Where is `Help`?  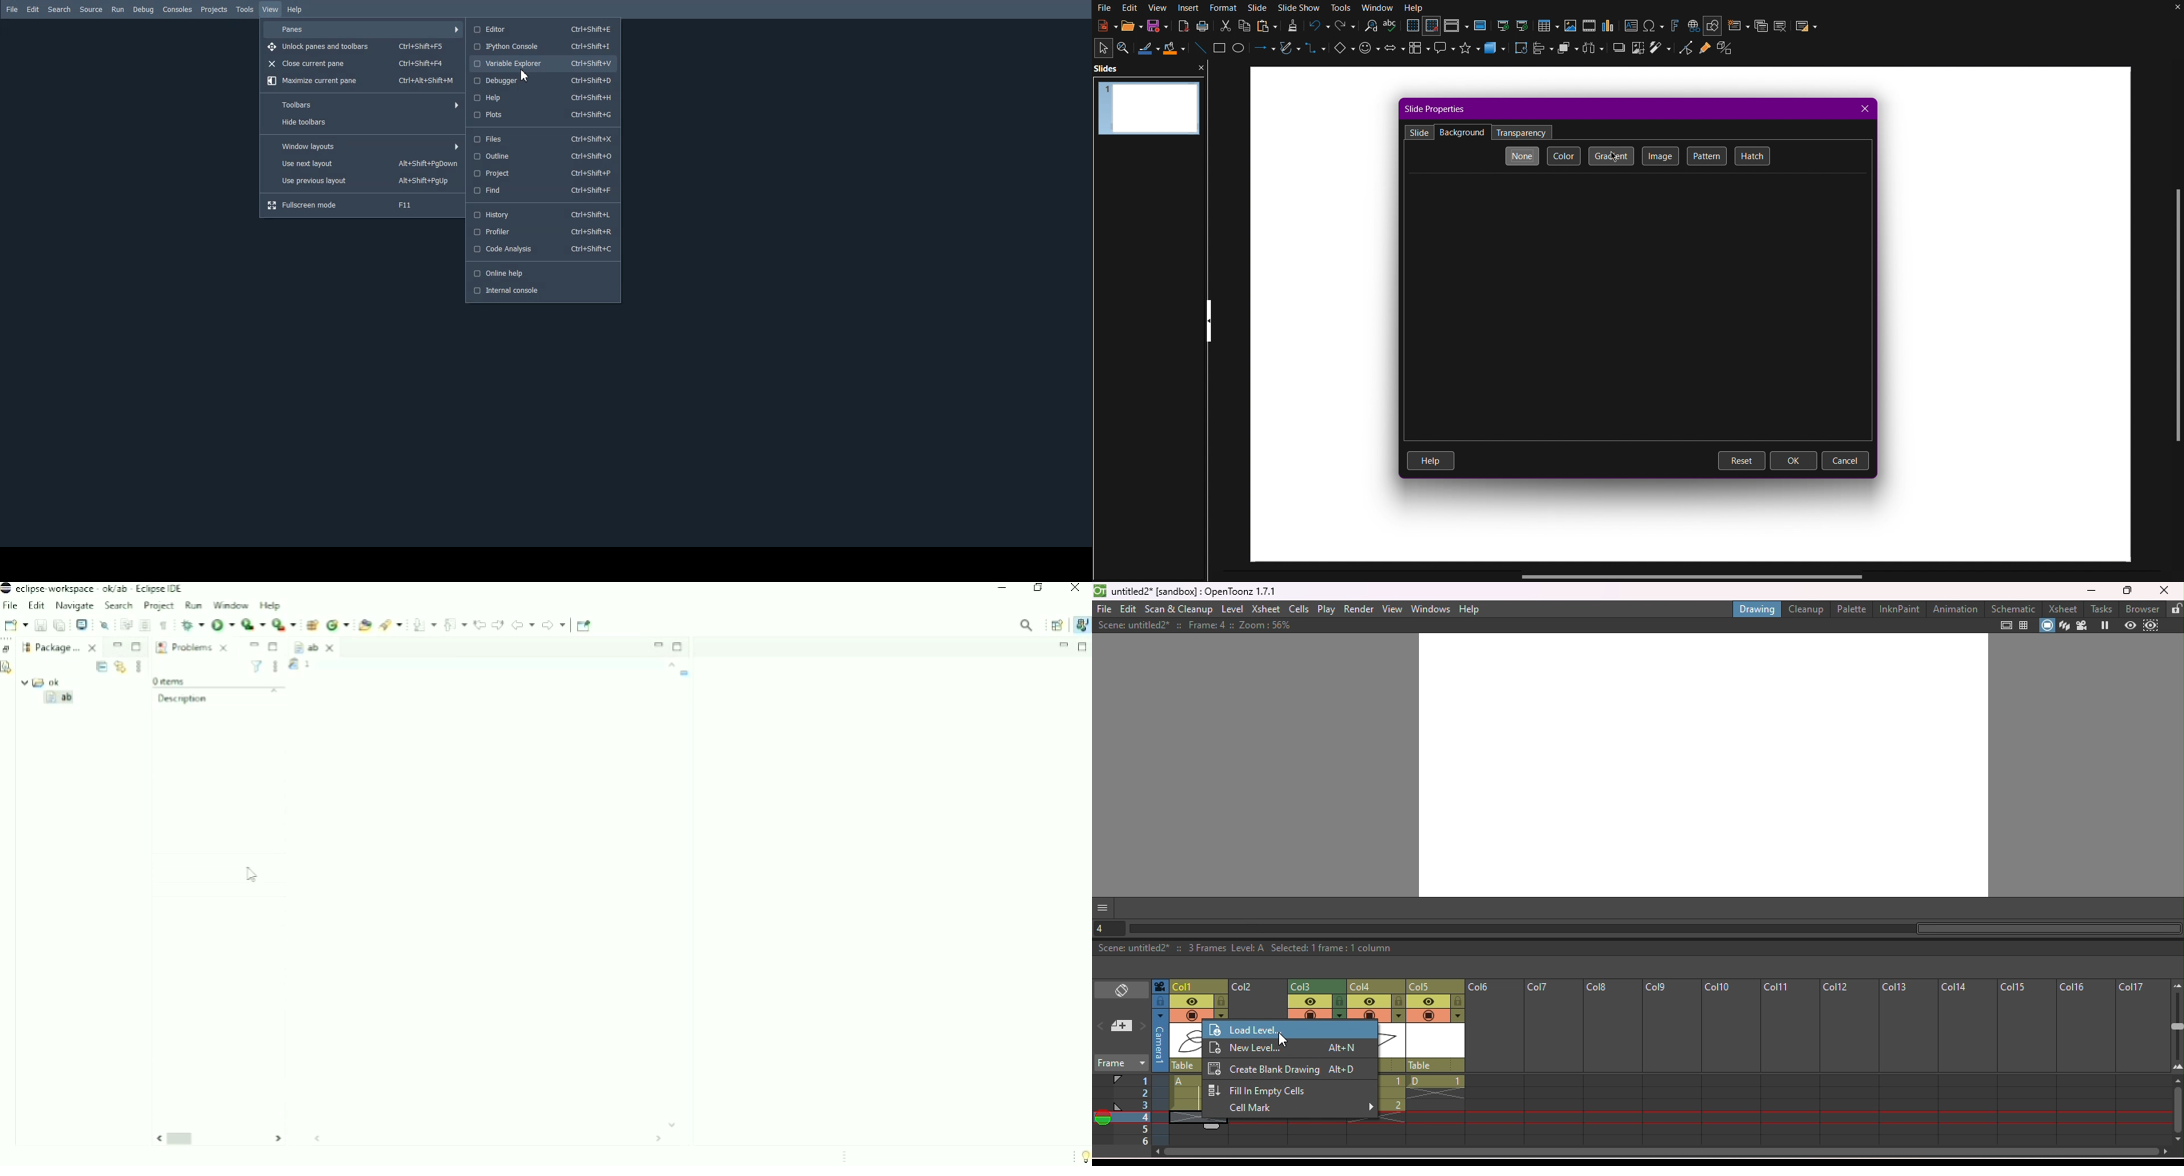 Help is located at coordinates (544, 97).